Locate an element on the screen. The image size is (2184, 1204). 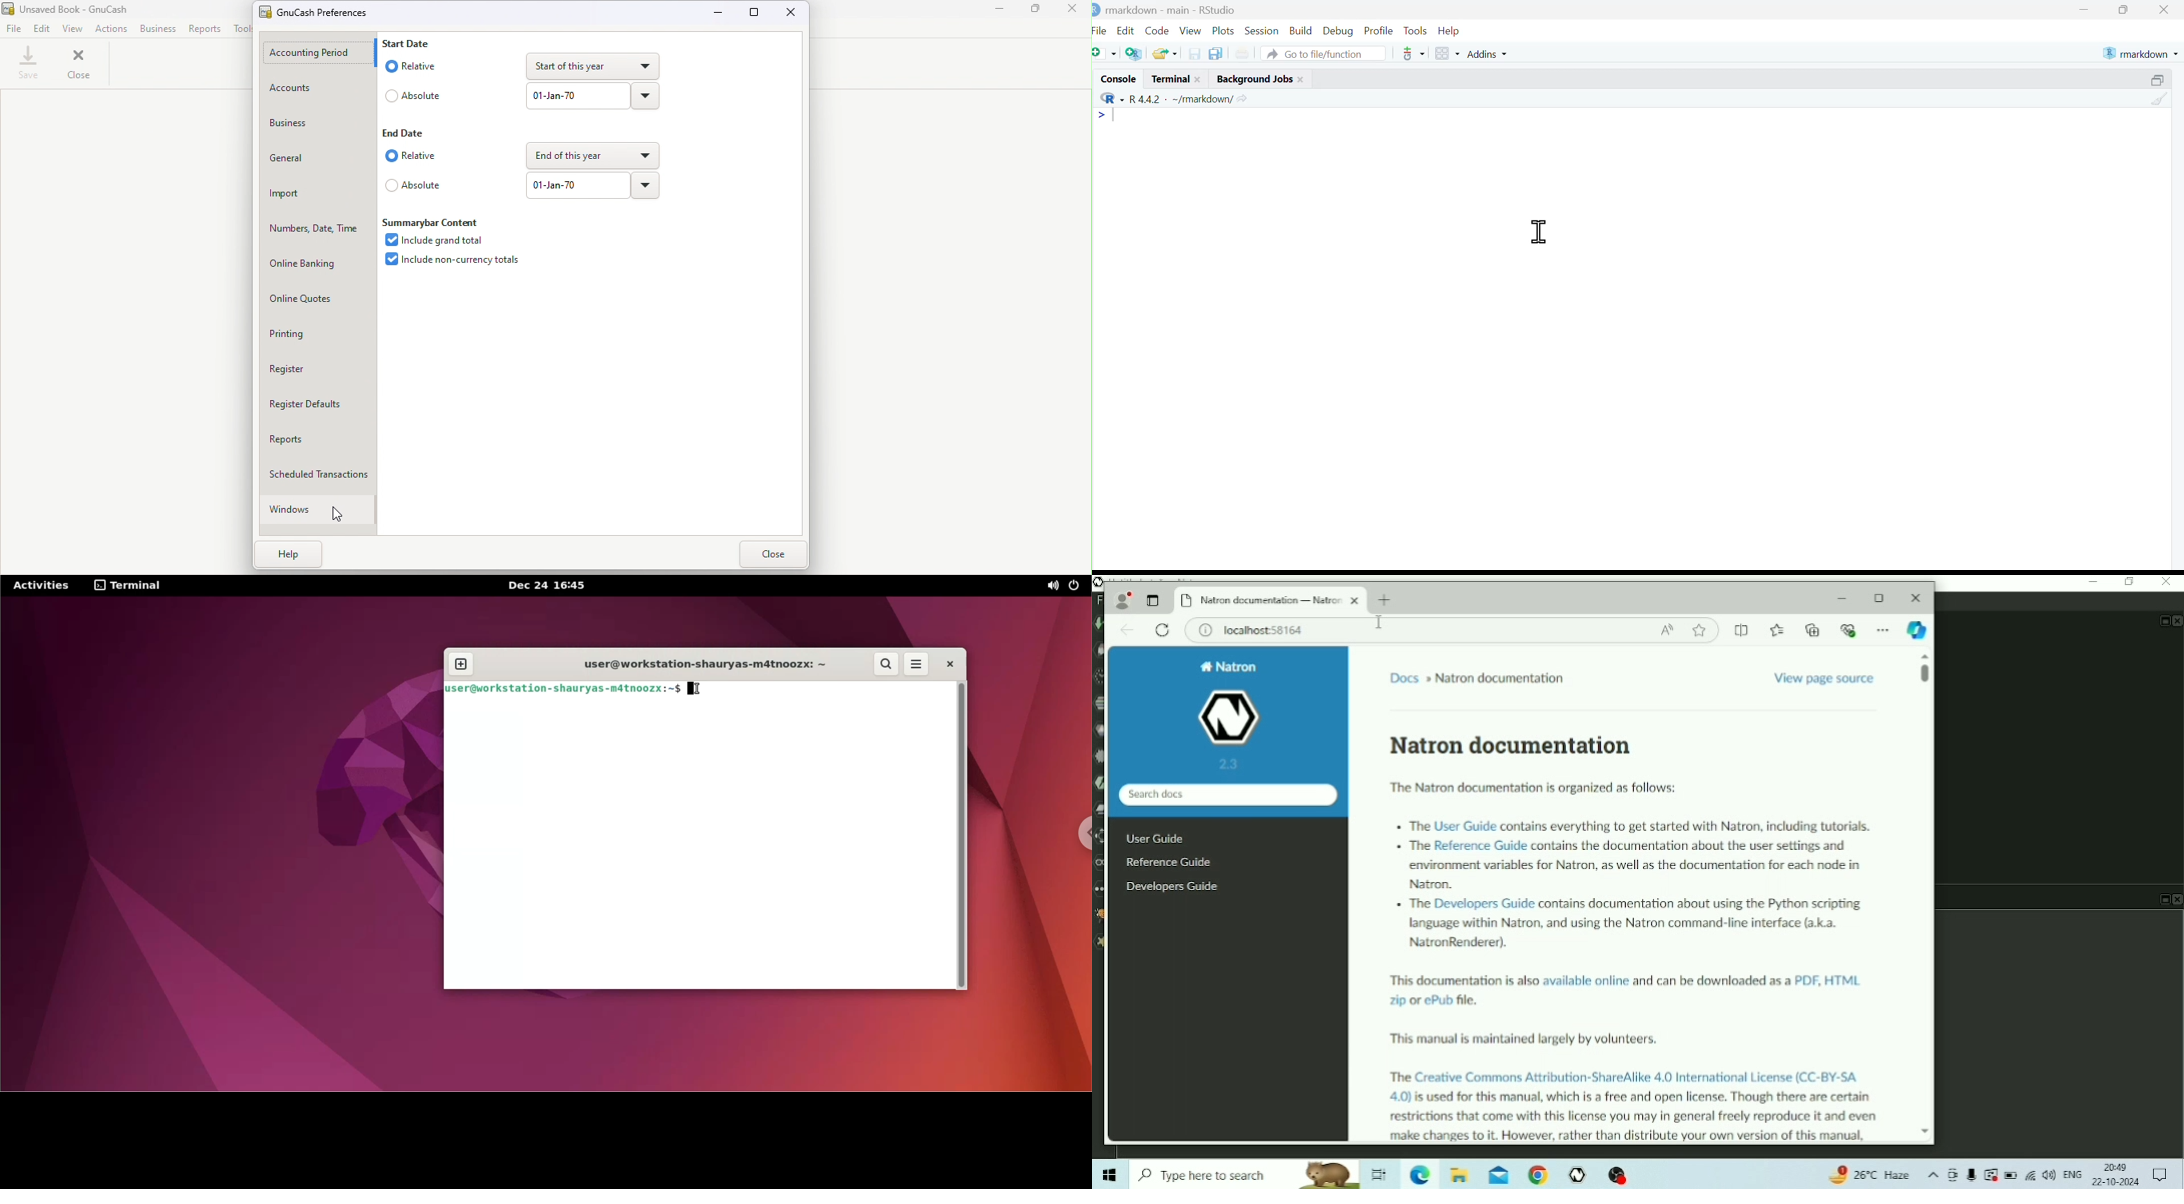
Edit is located at coordinates (1126, 28).